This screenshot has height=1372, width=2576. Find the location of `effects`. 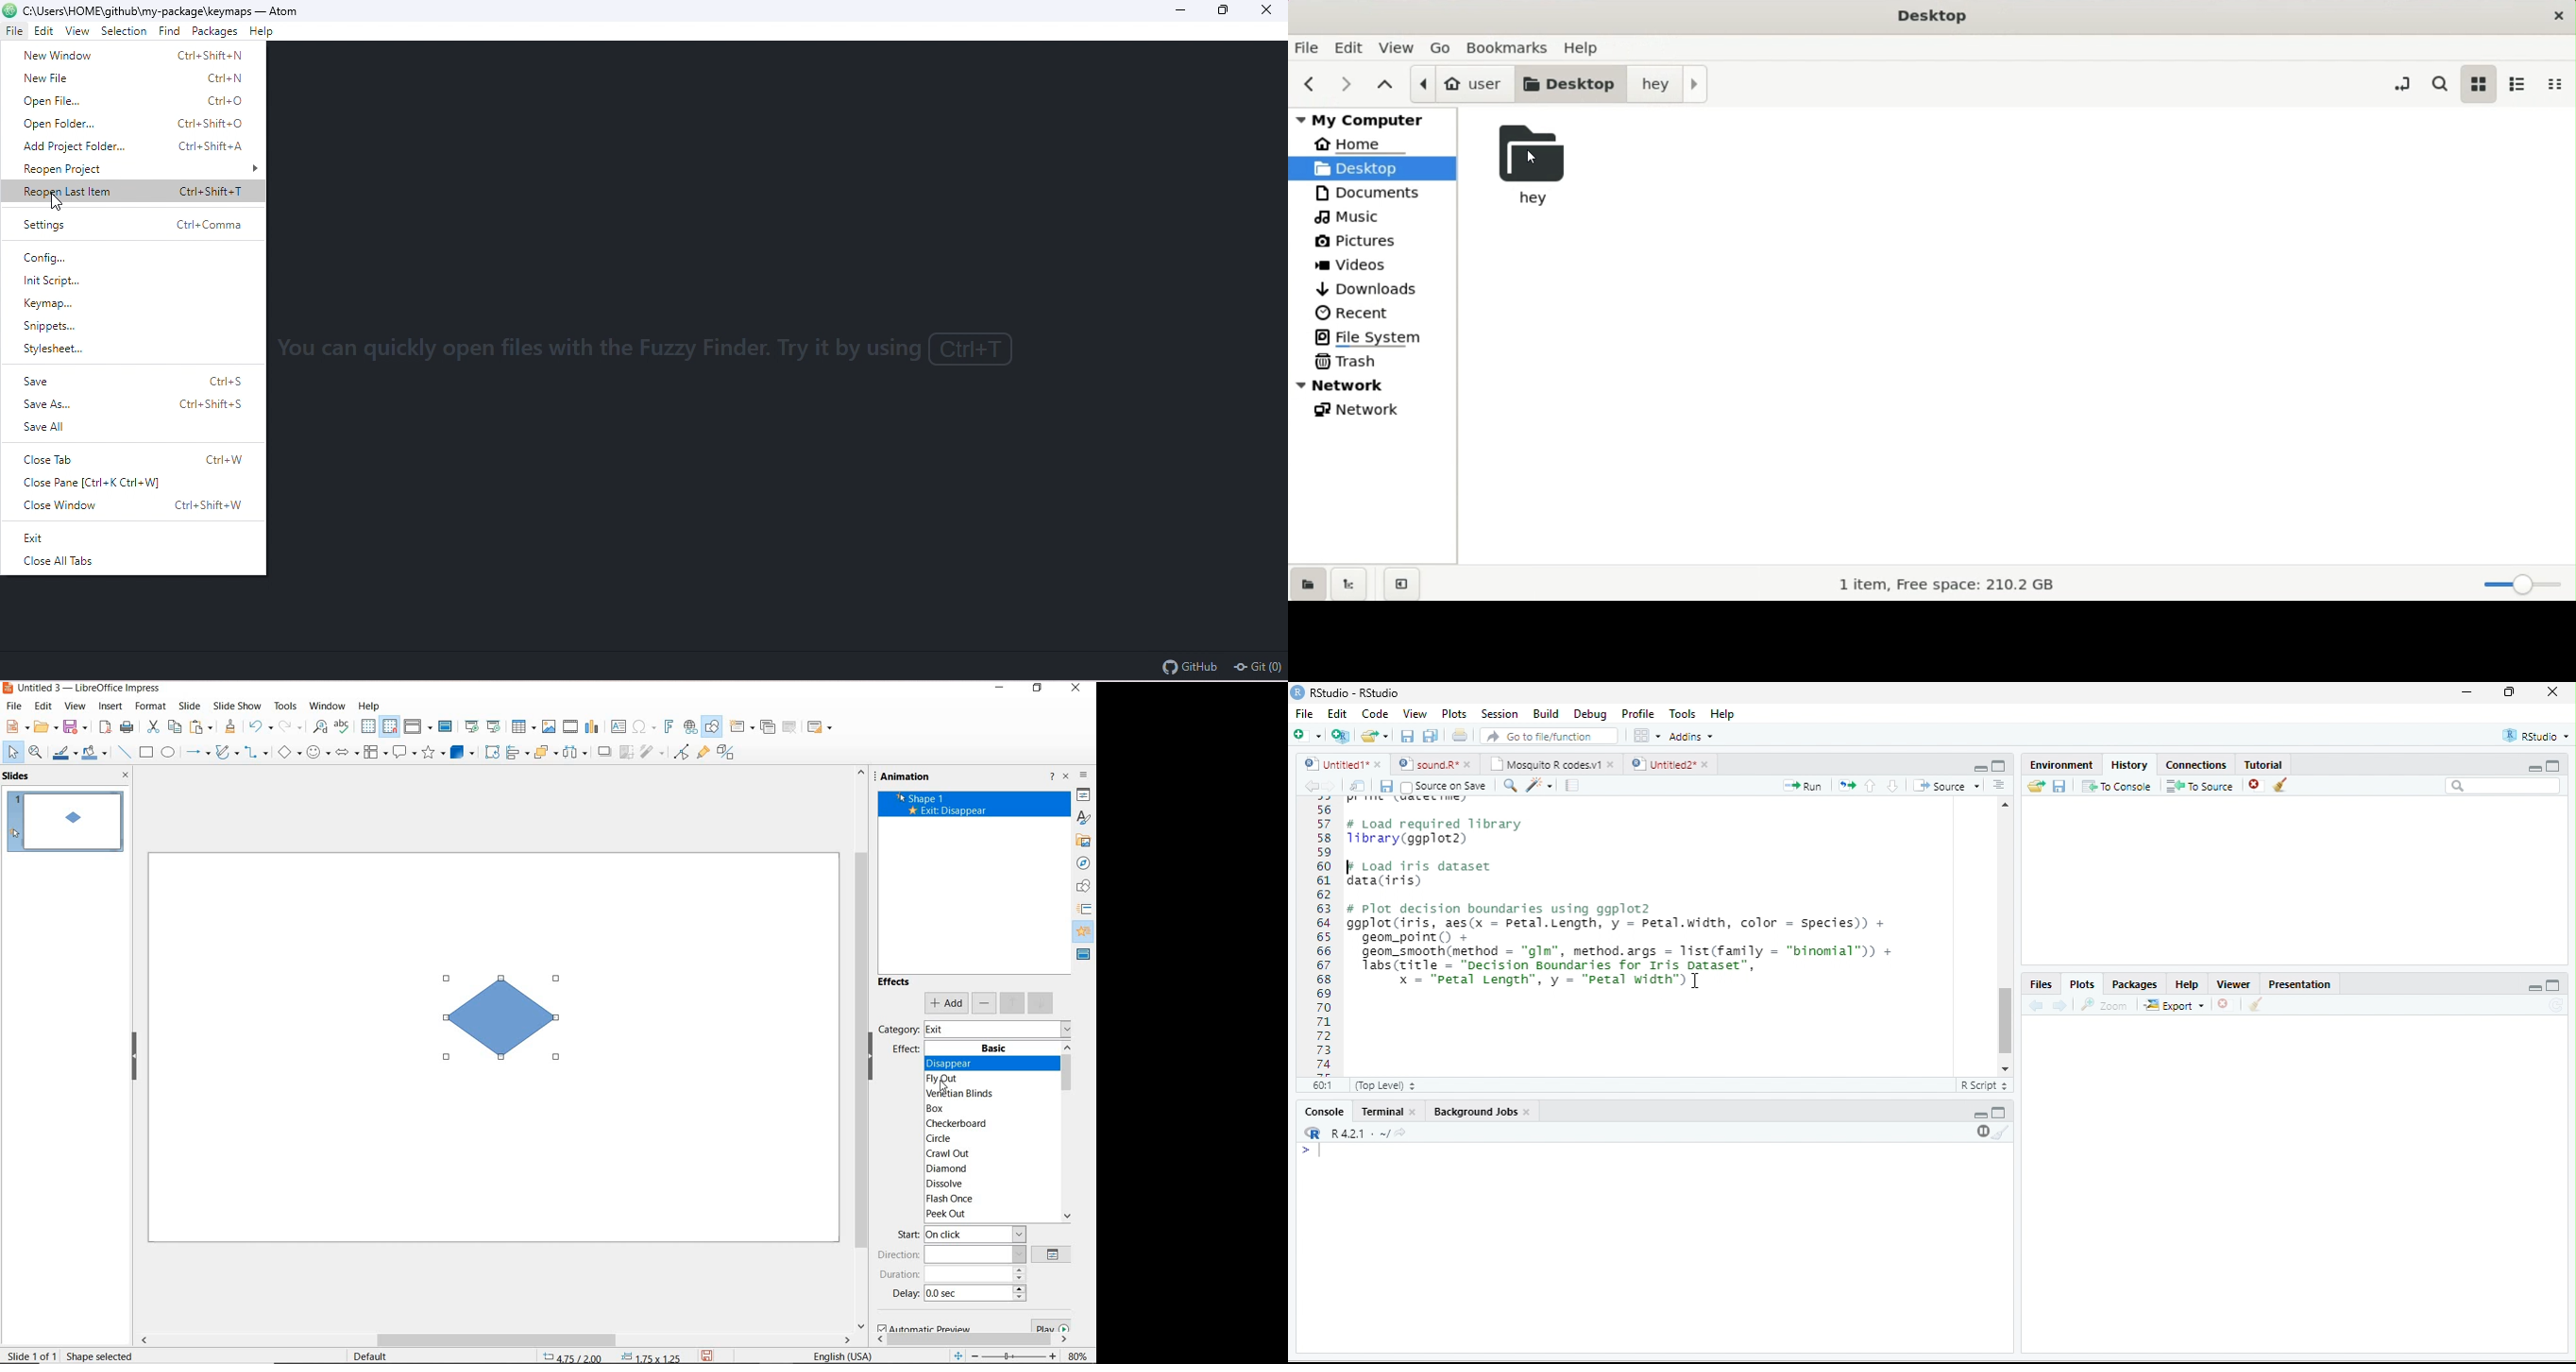

effects is located at coordinates (896, 981).